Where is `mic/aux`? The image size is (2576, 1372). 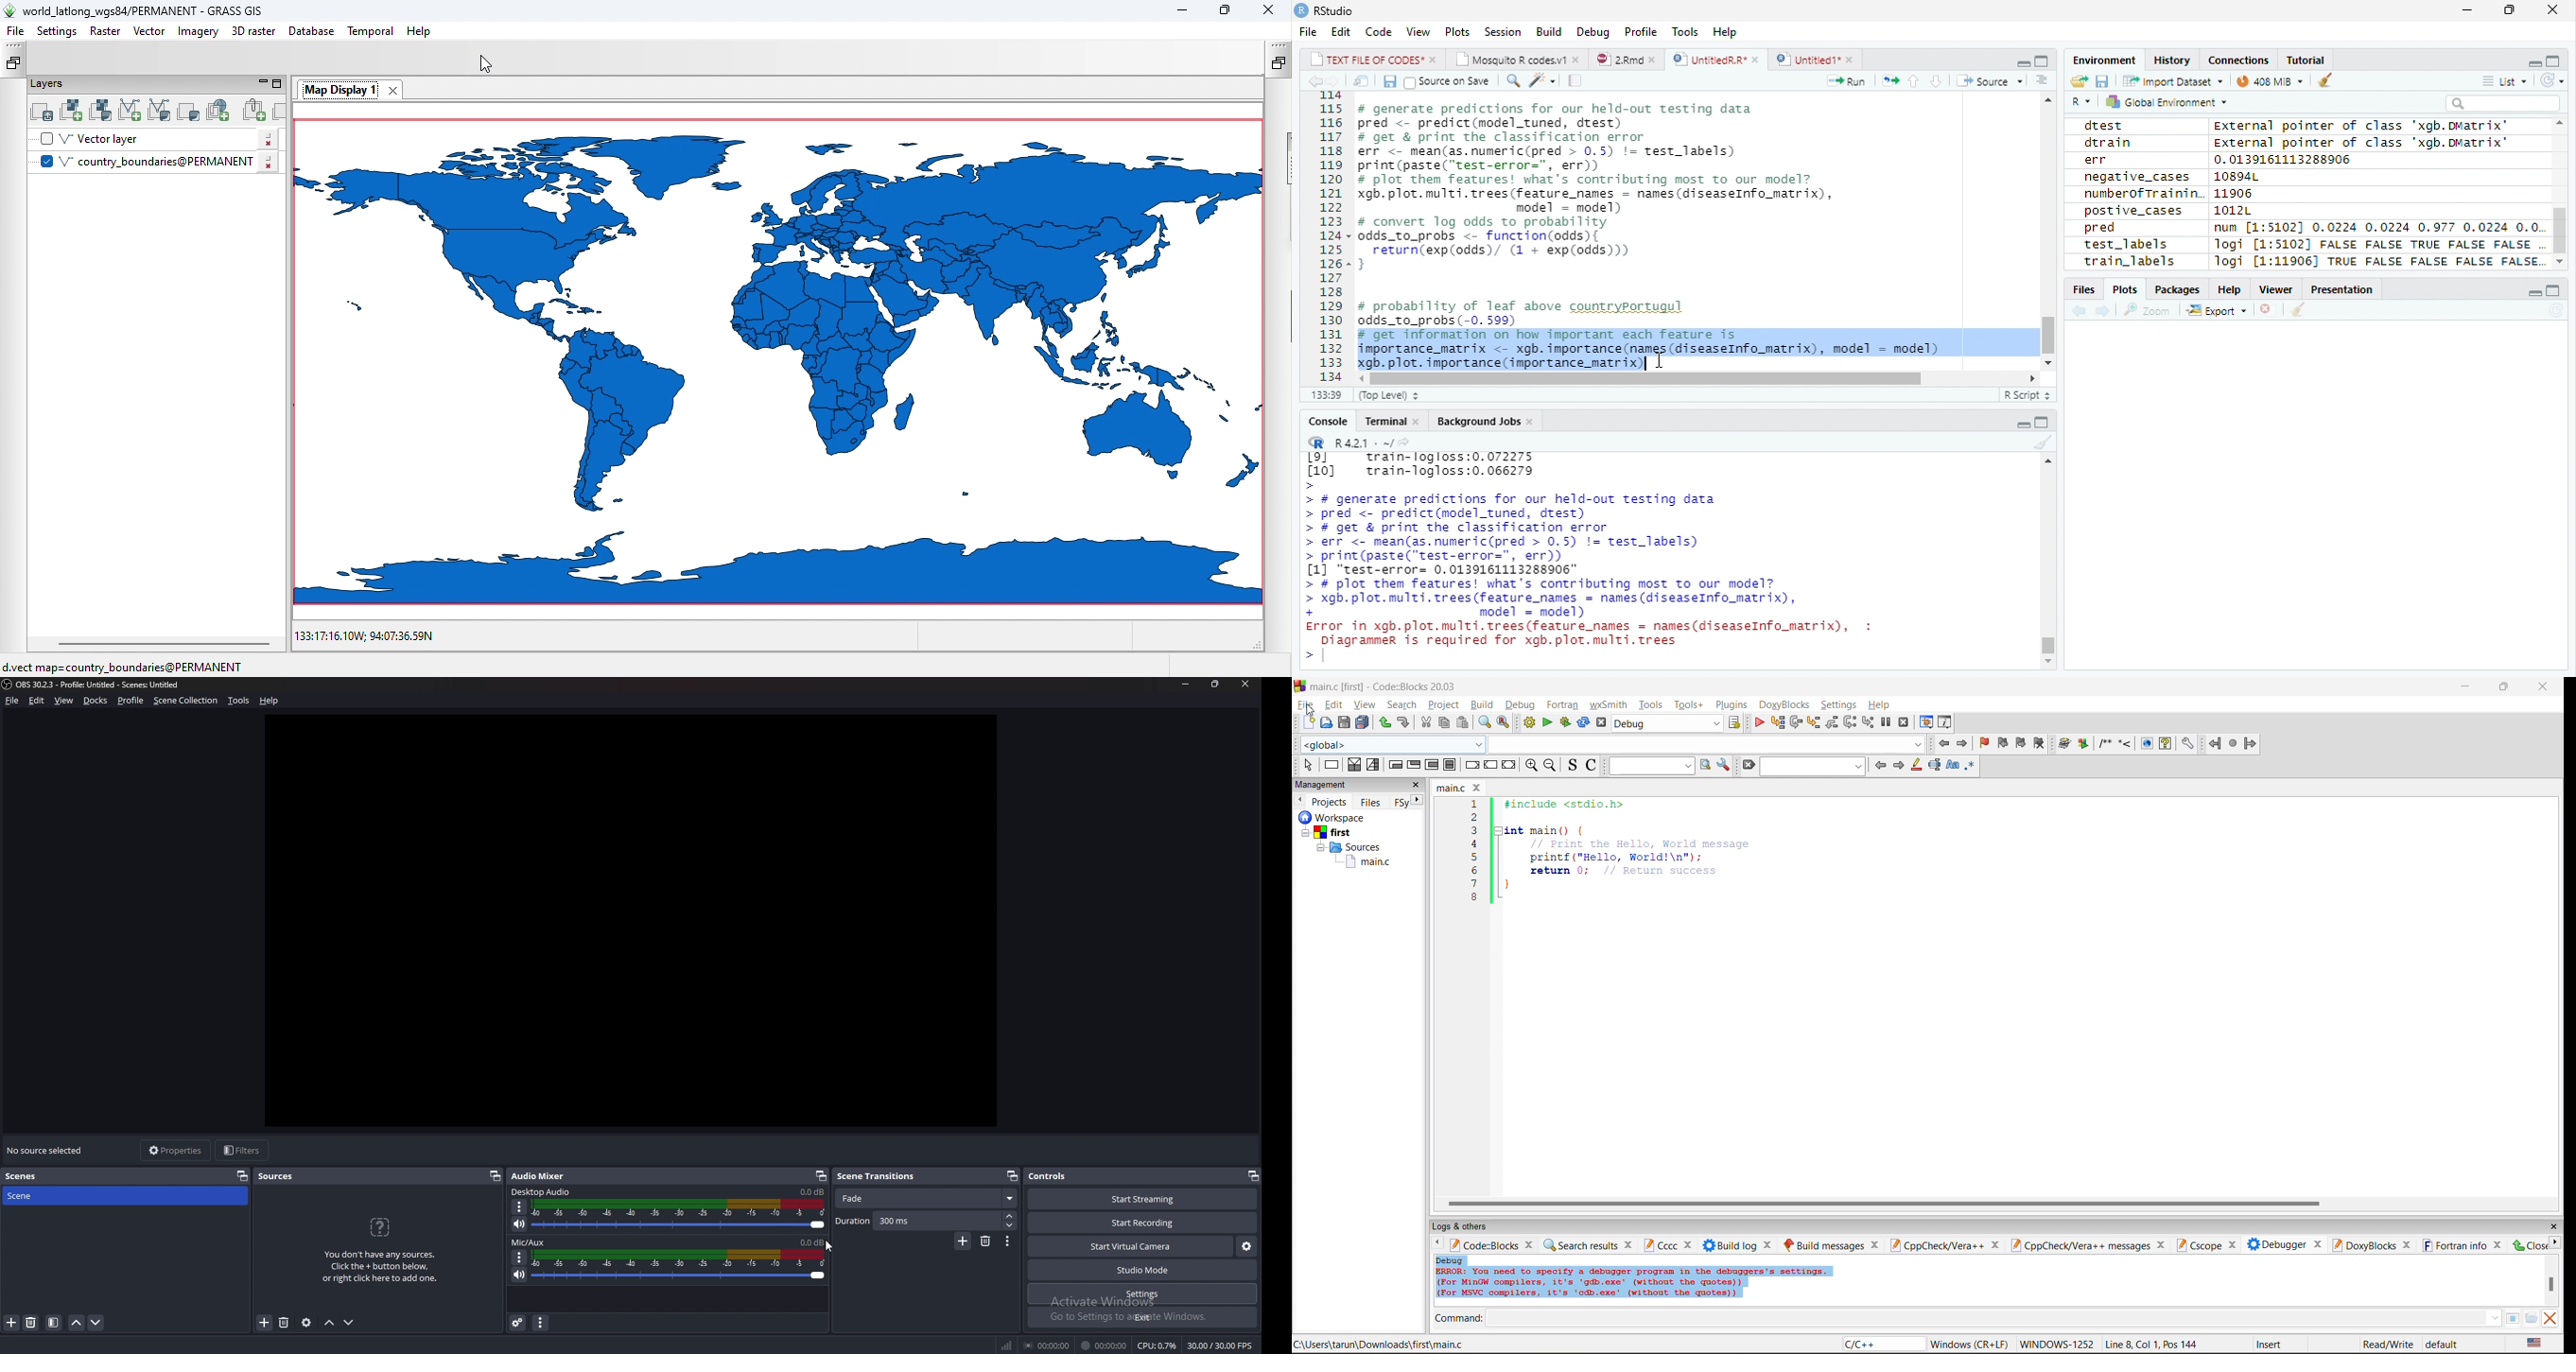
mic/aux is located at coordinates (529, 1243).